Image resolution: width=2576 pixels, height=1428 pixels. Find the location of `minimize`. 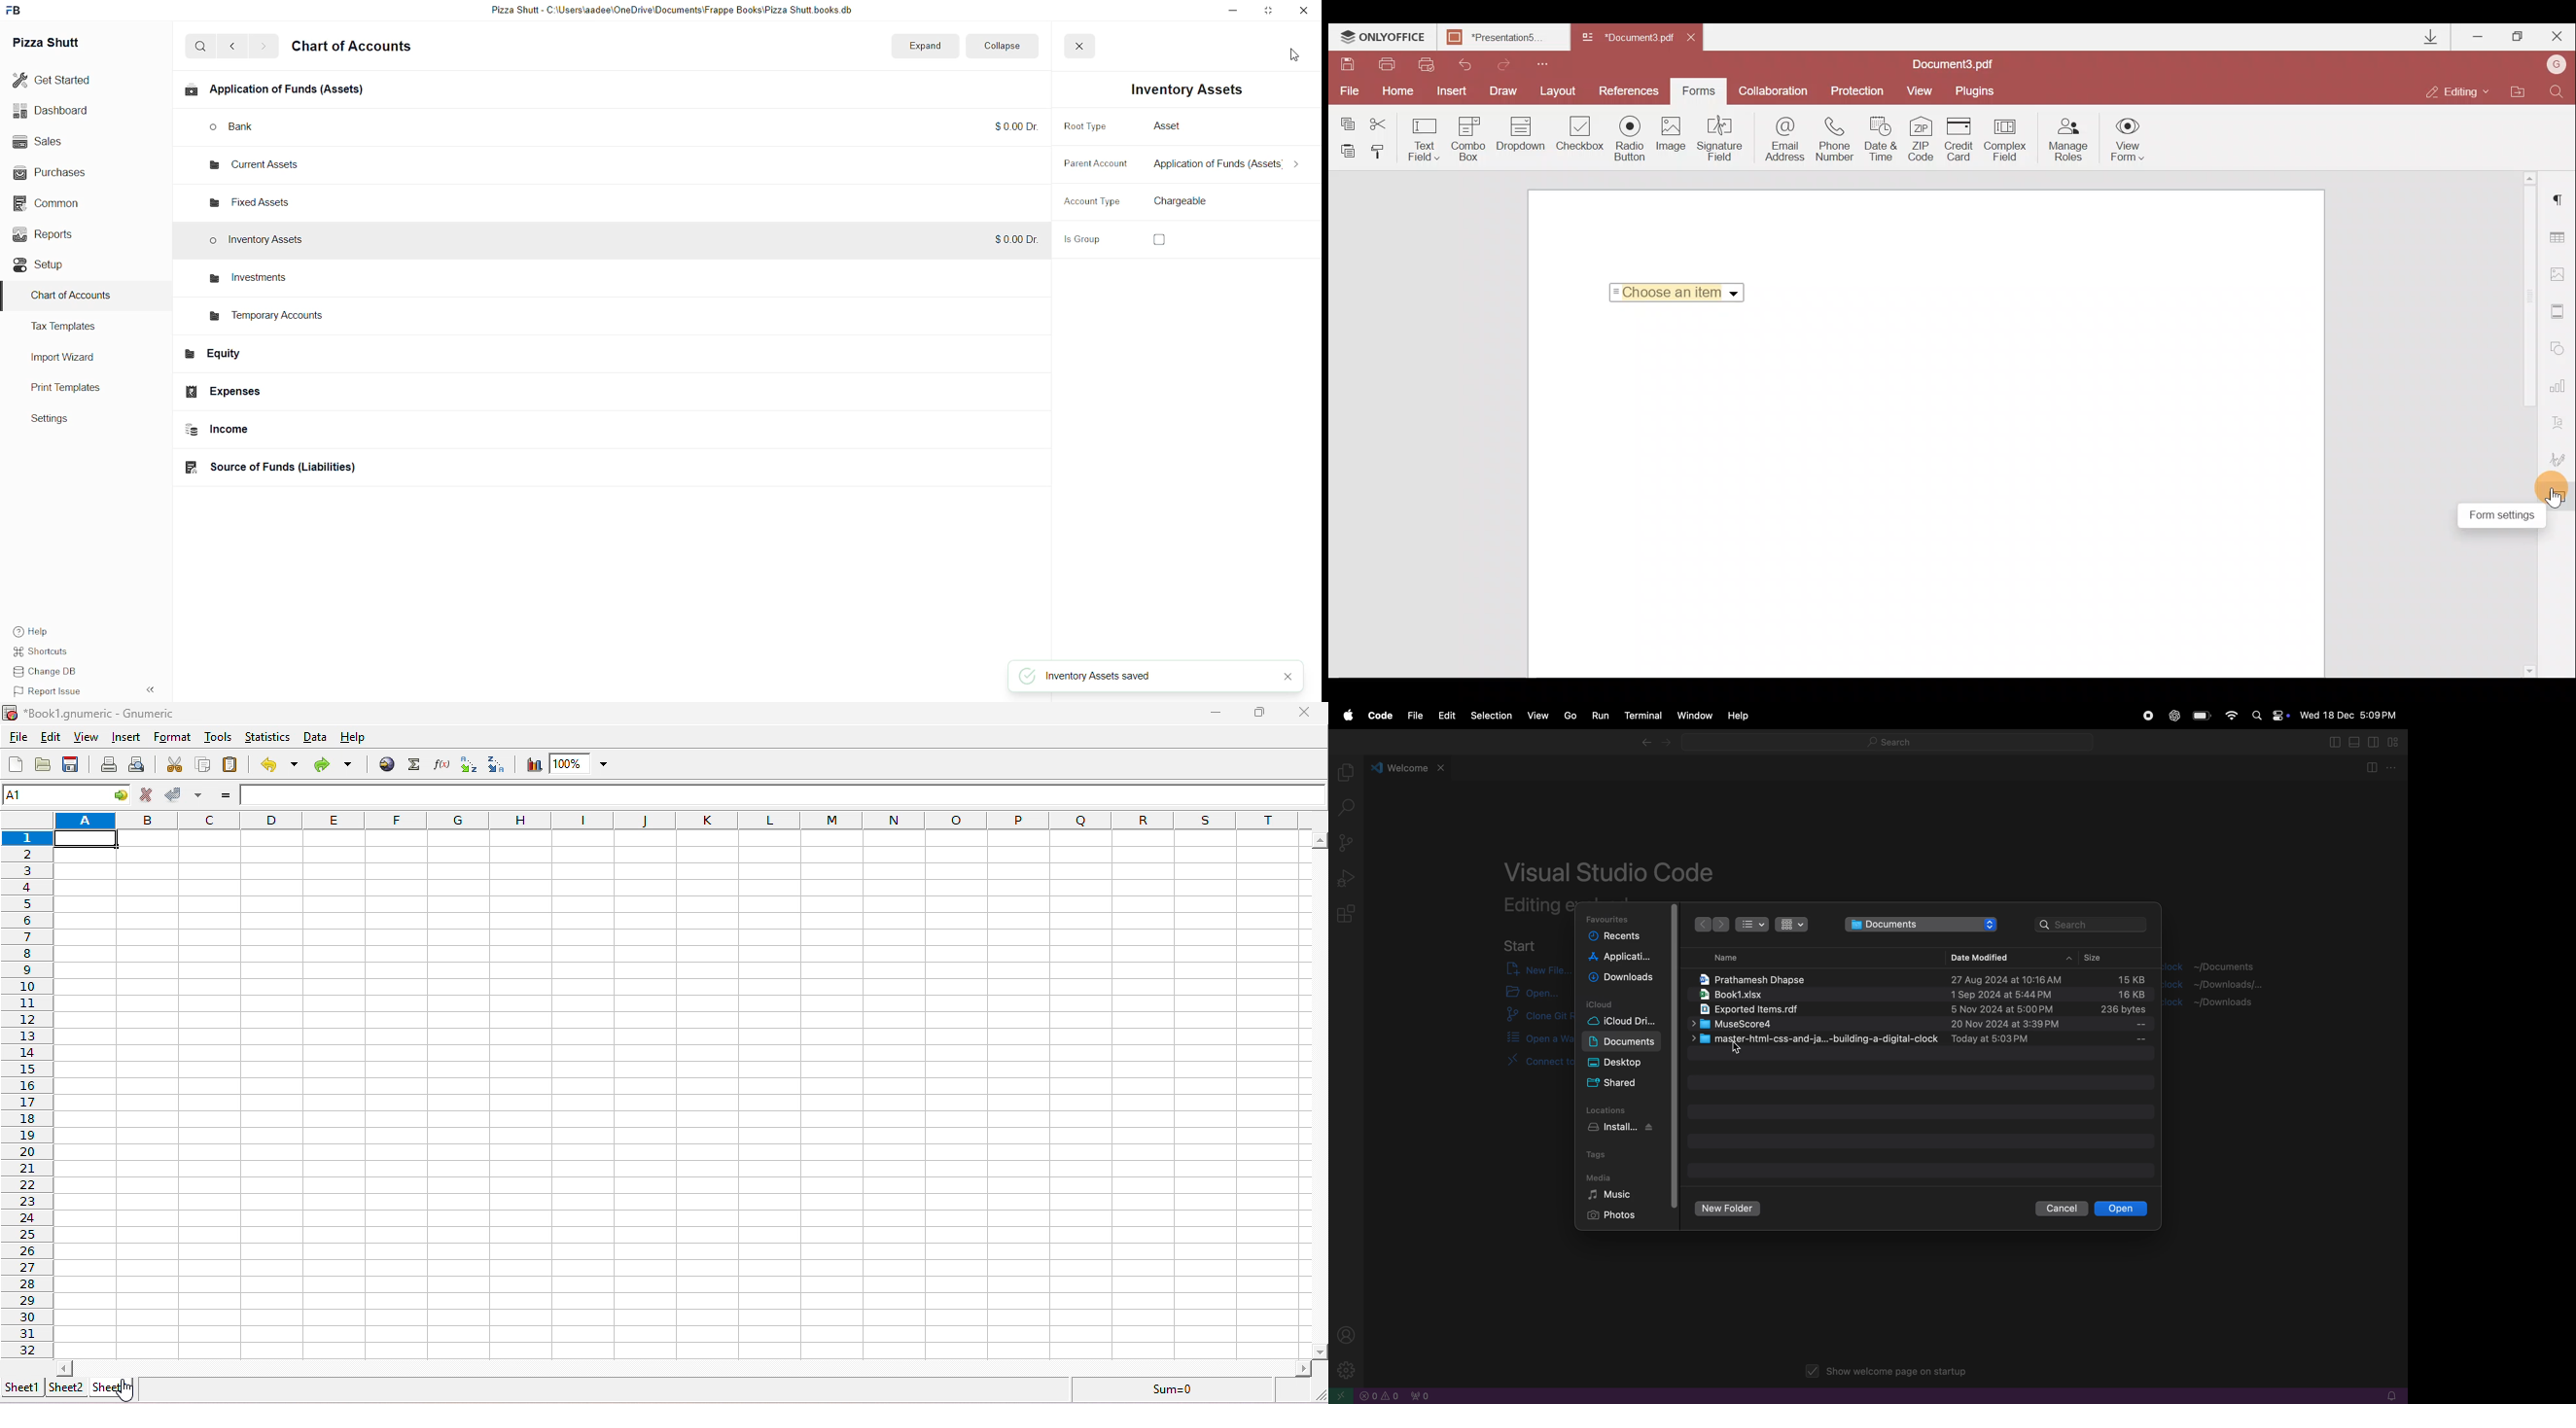

minimize is located at coordinates (1217, 713).